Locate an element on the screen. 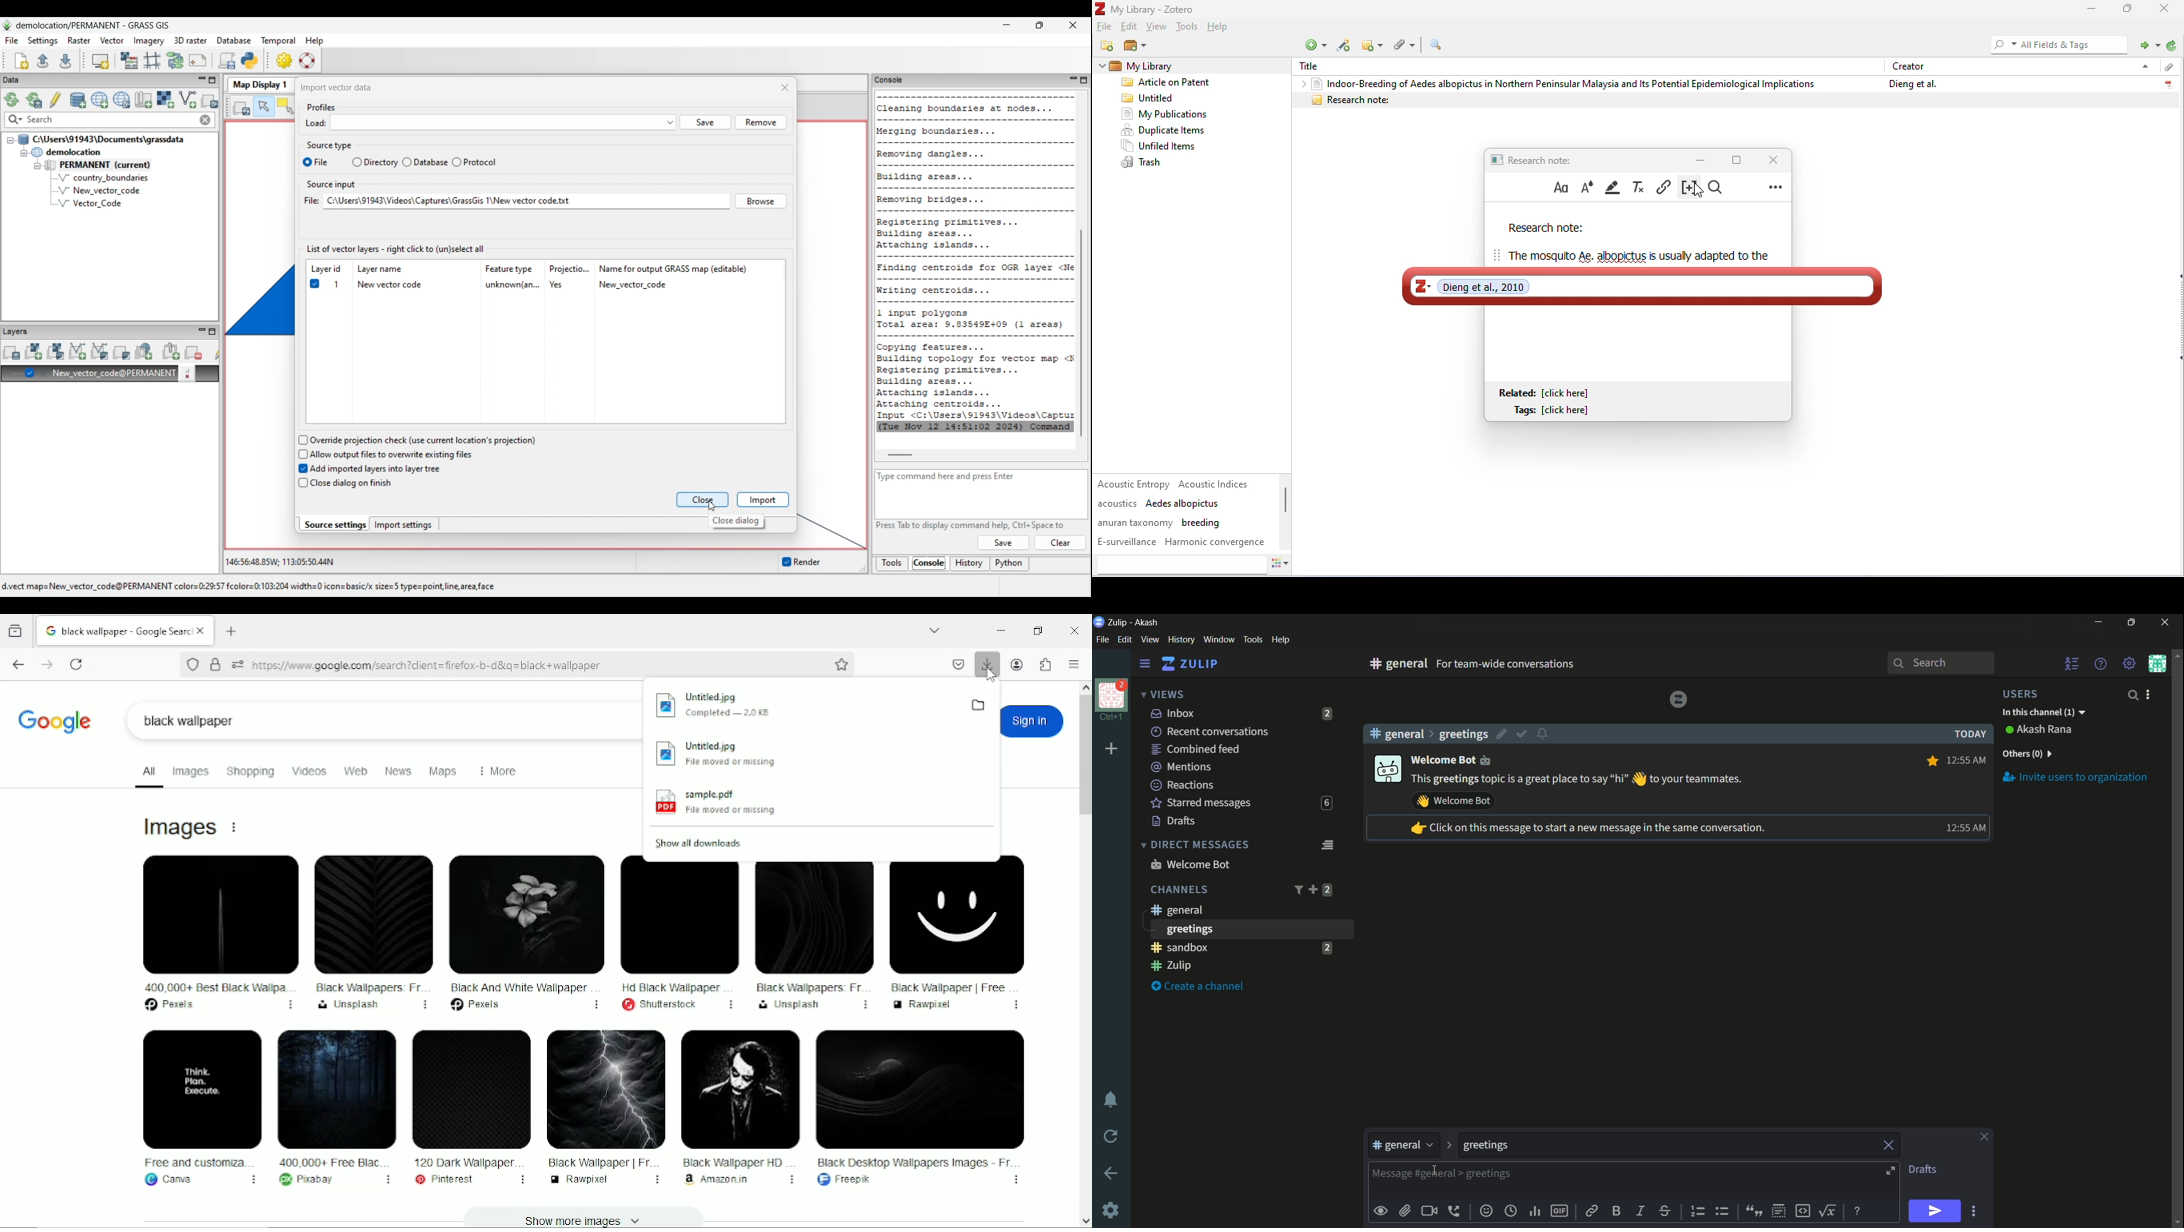  restore down is located at coordinates (1039, 631).